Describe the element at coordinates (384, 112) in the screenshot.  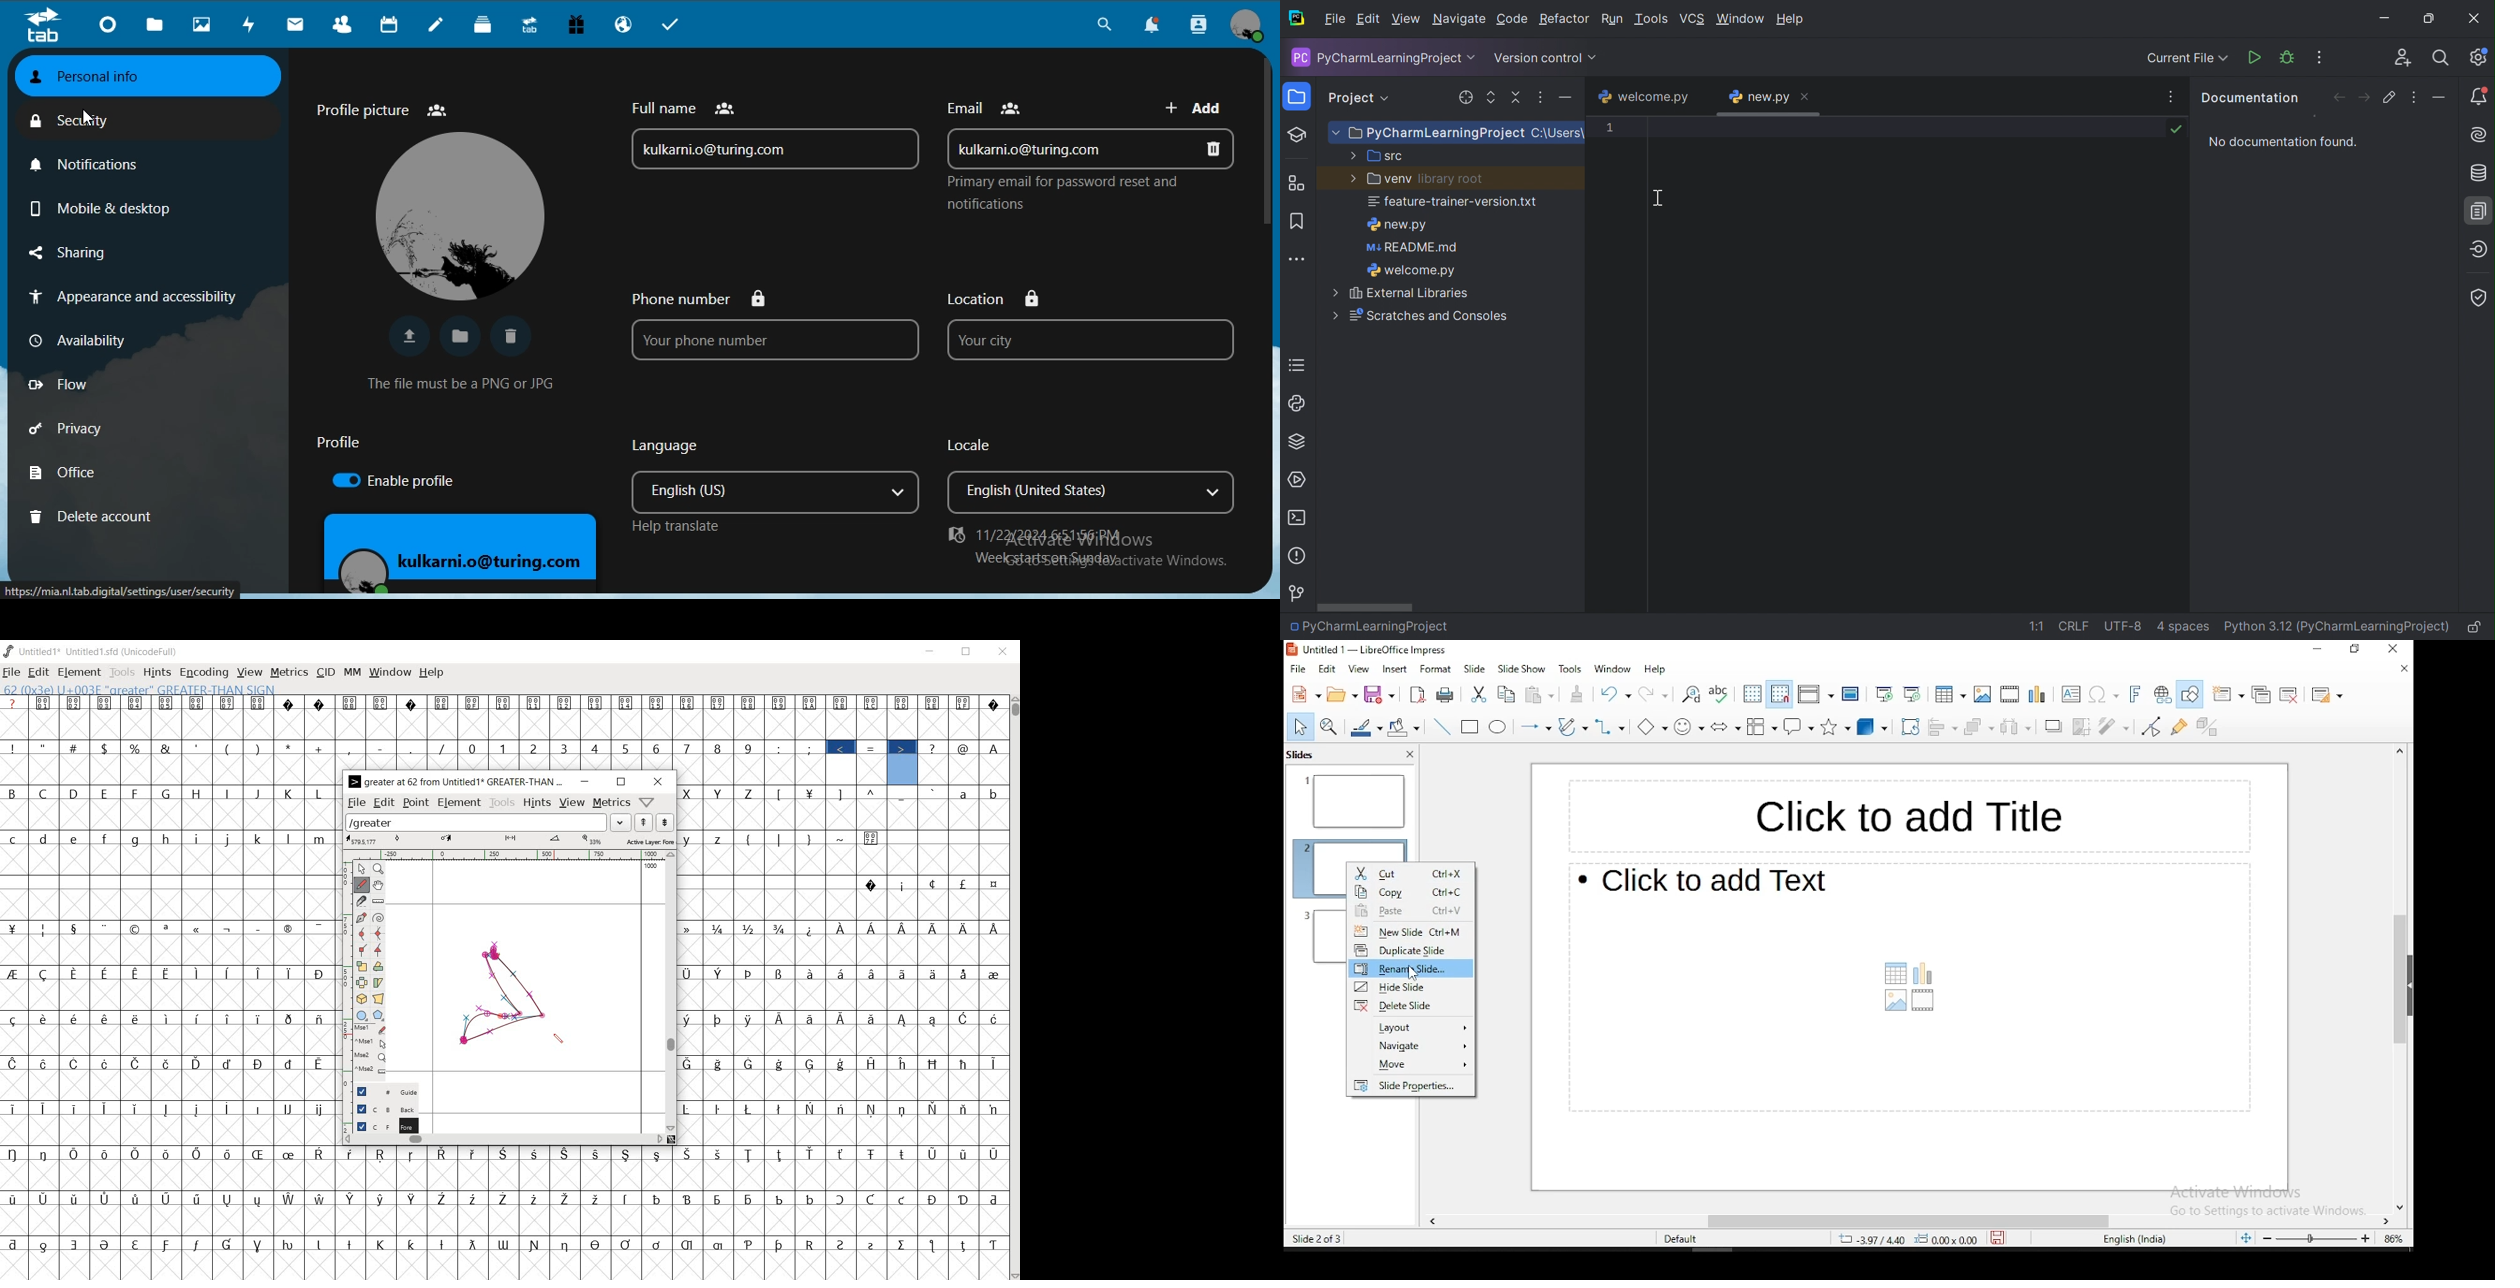
I see `profile picture` at that location.